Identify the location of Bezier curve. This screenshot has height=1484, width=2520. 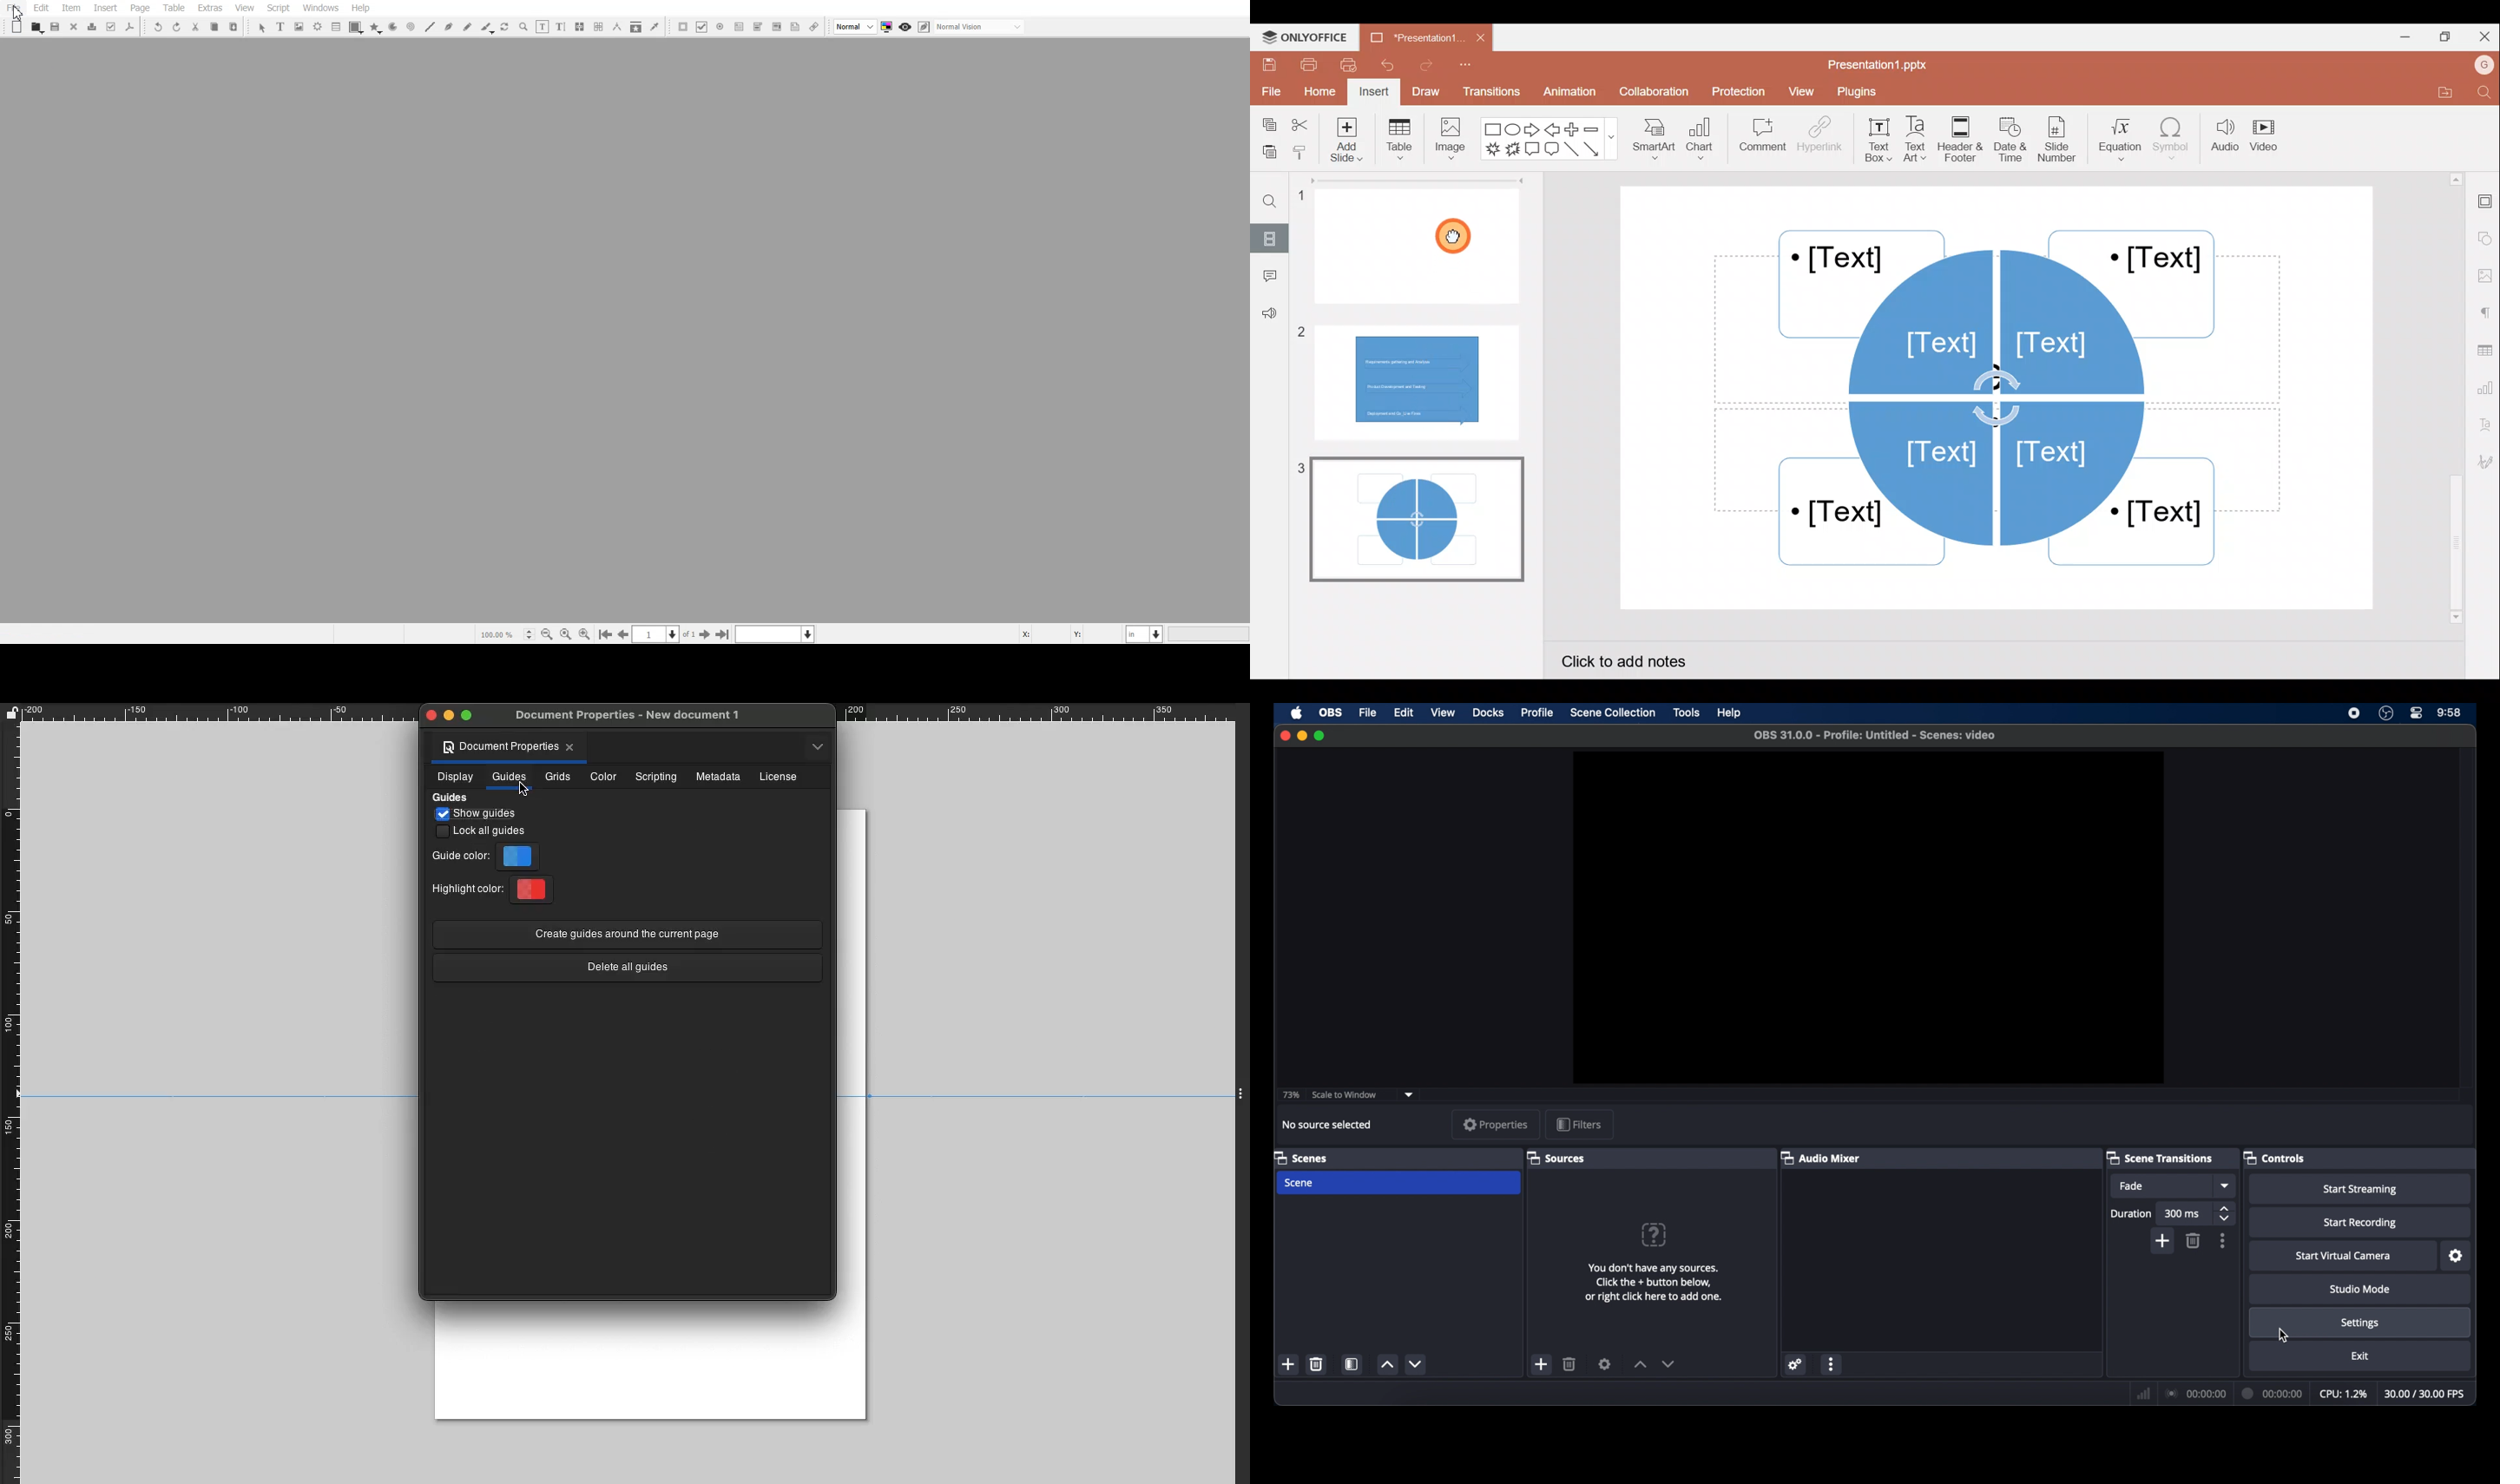
(449, 27).